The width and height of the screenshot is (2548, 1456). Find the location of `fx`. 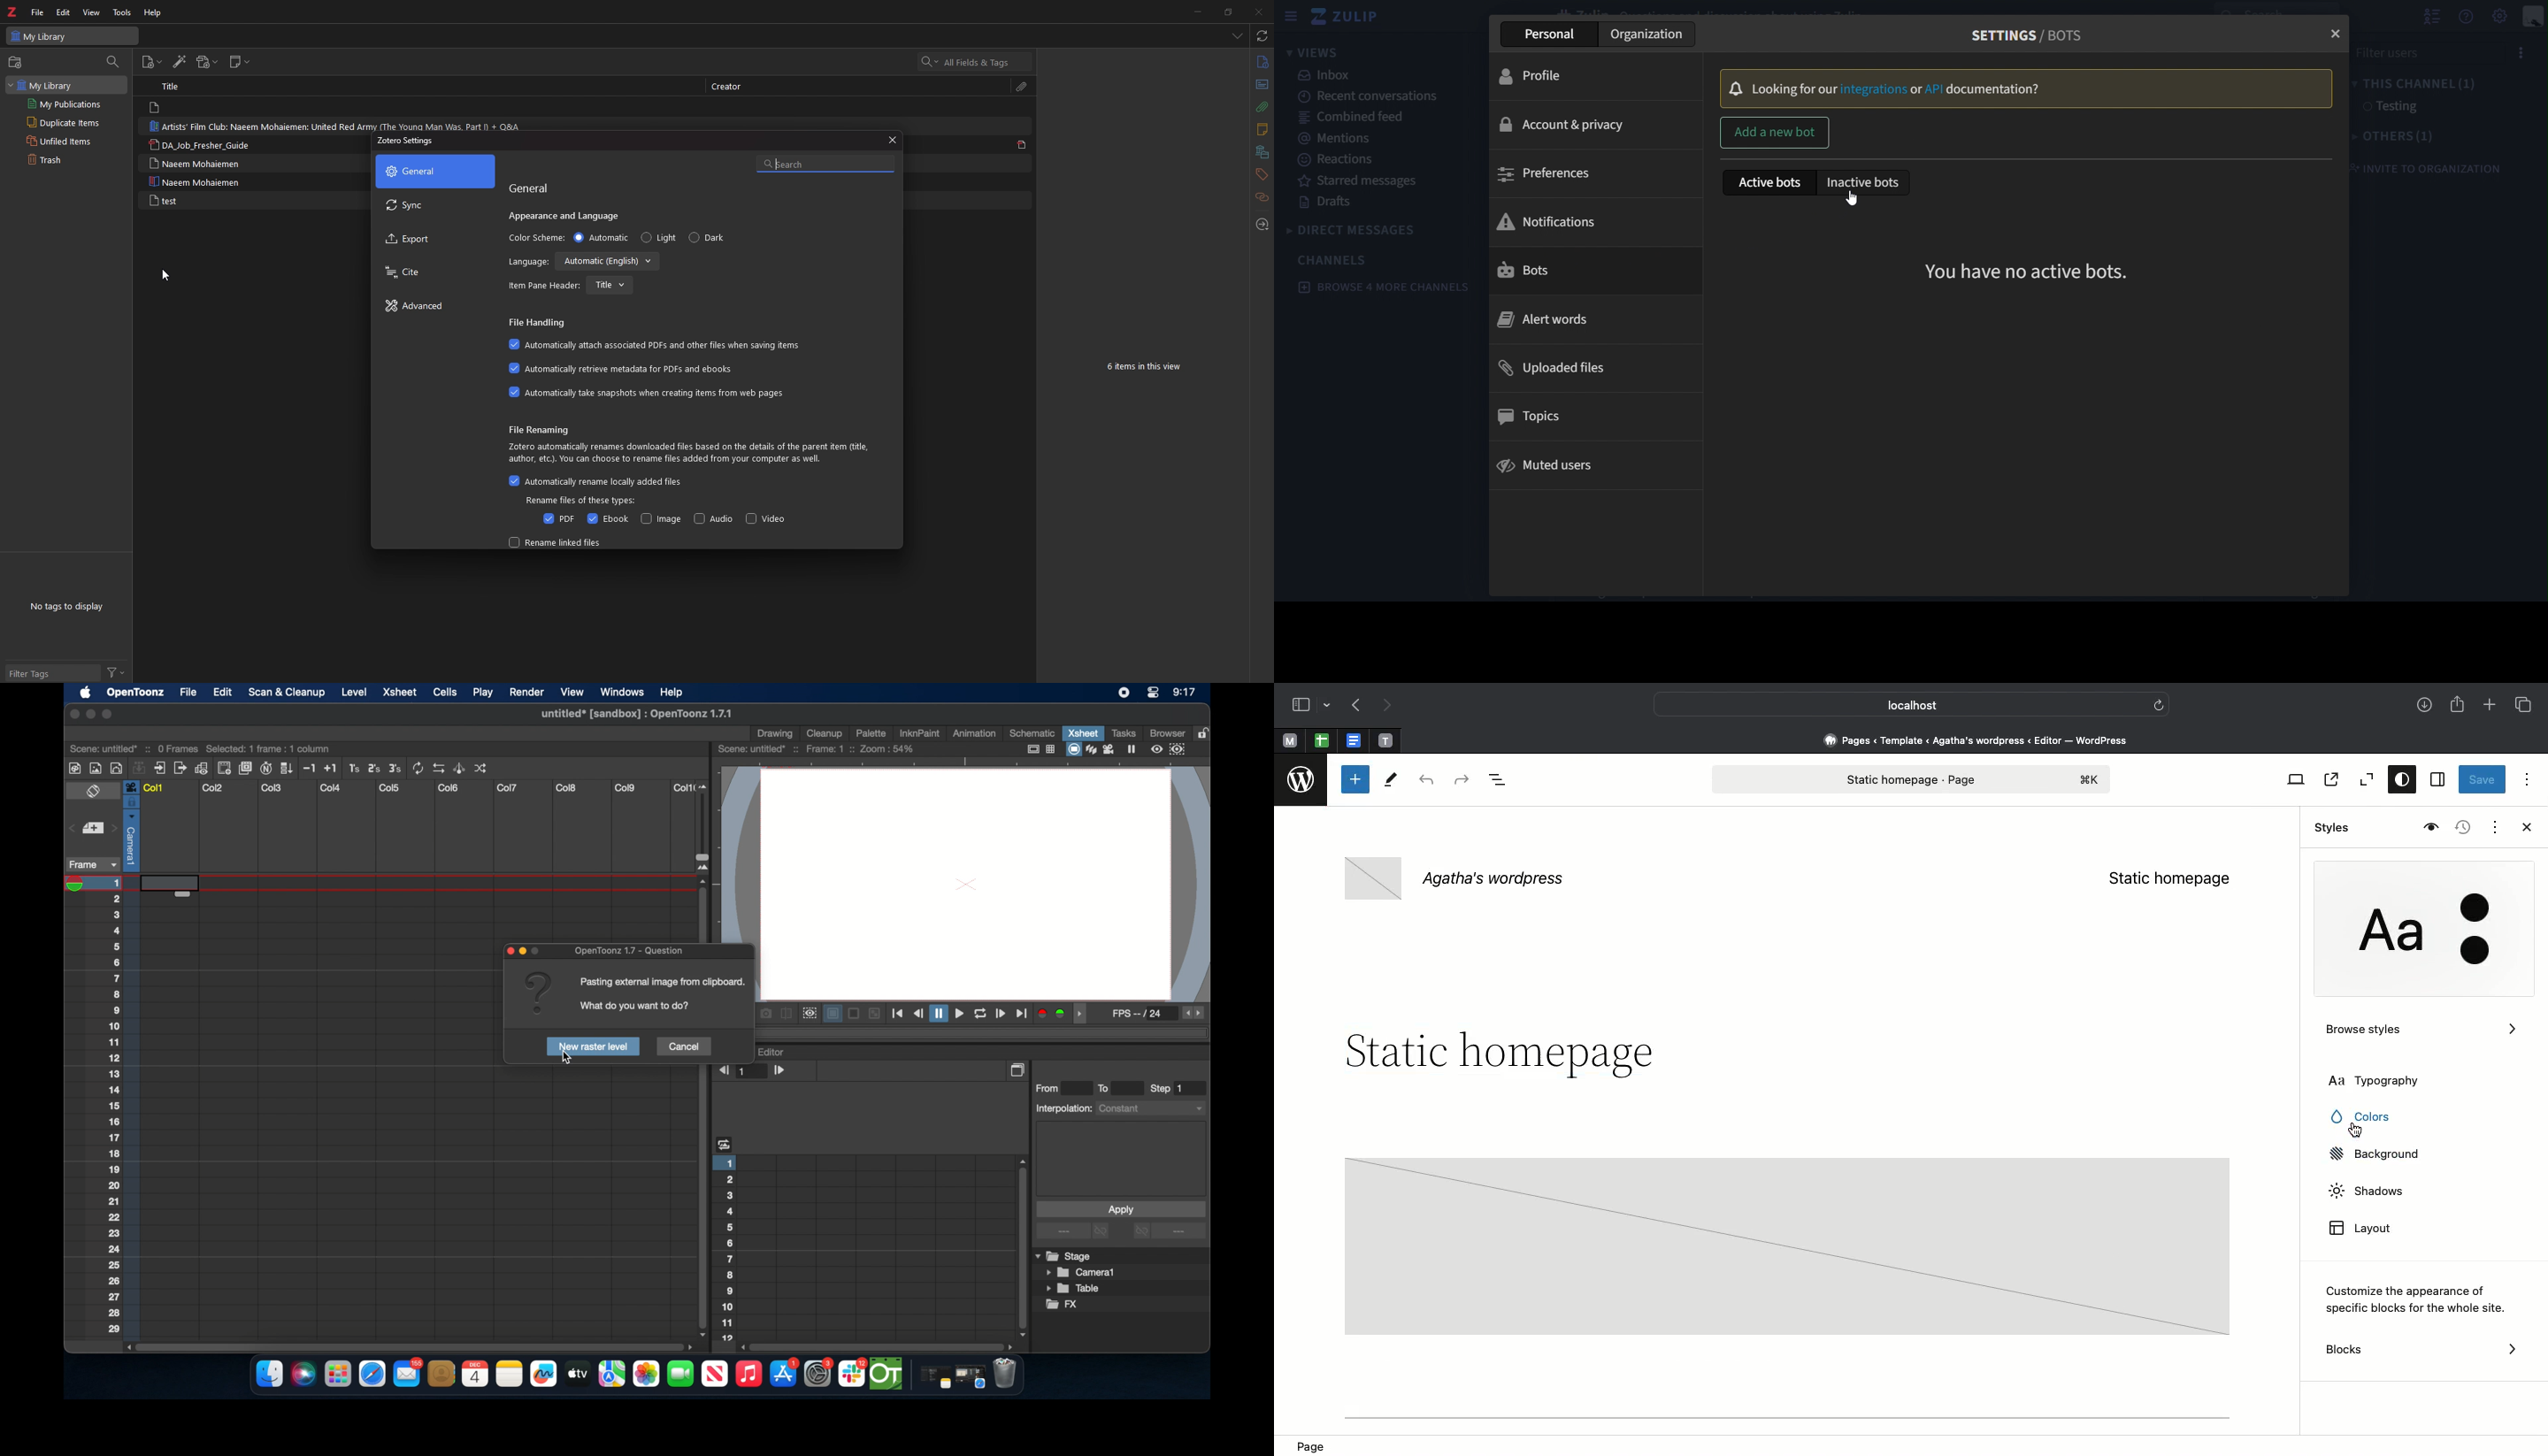

fx is located at coordinates (1062, 1305).